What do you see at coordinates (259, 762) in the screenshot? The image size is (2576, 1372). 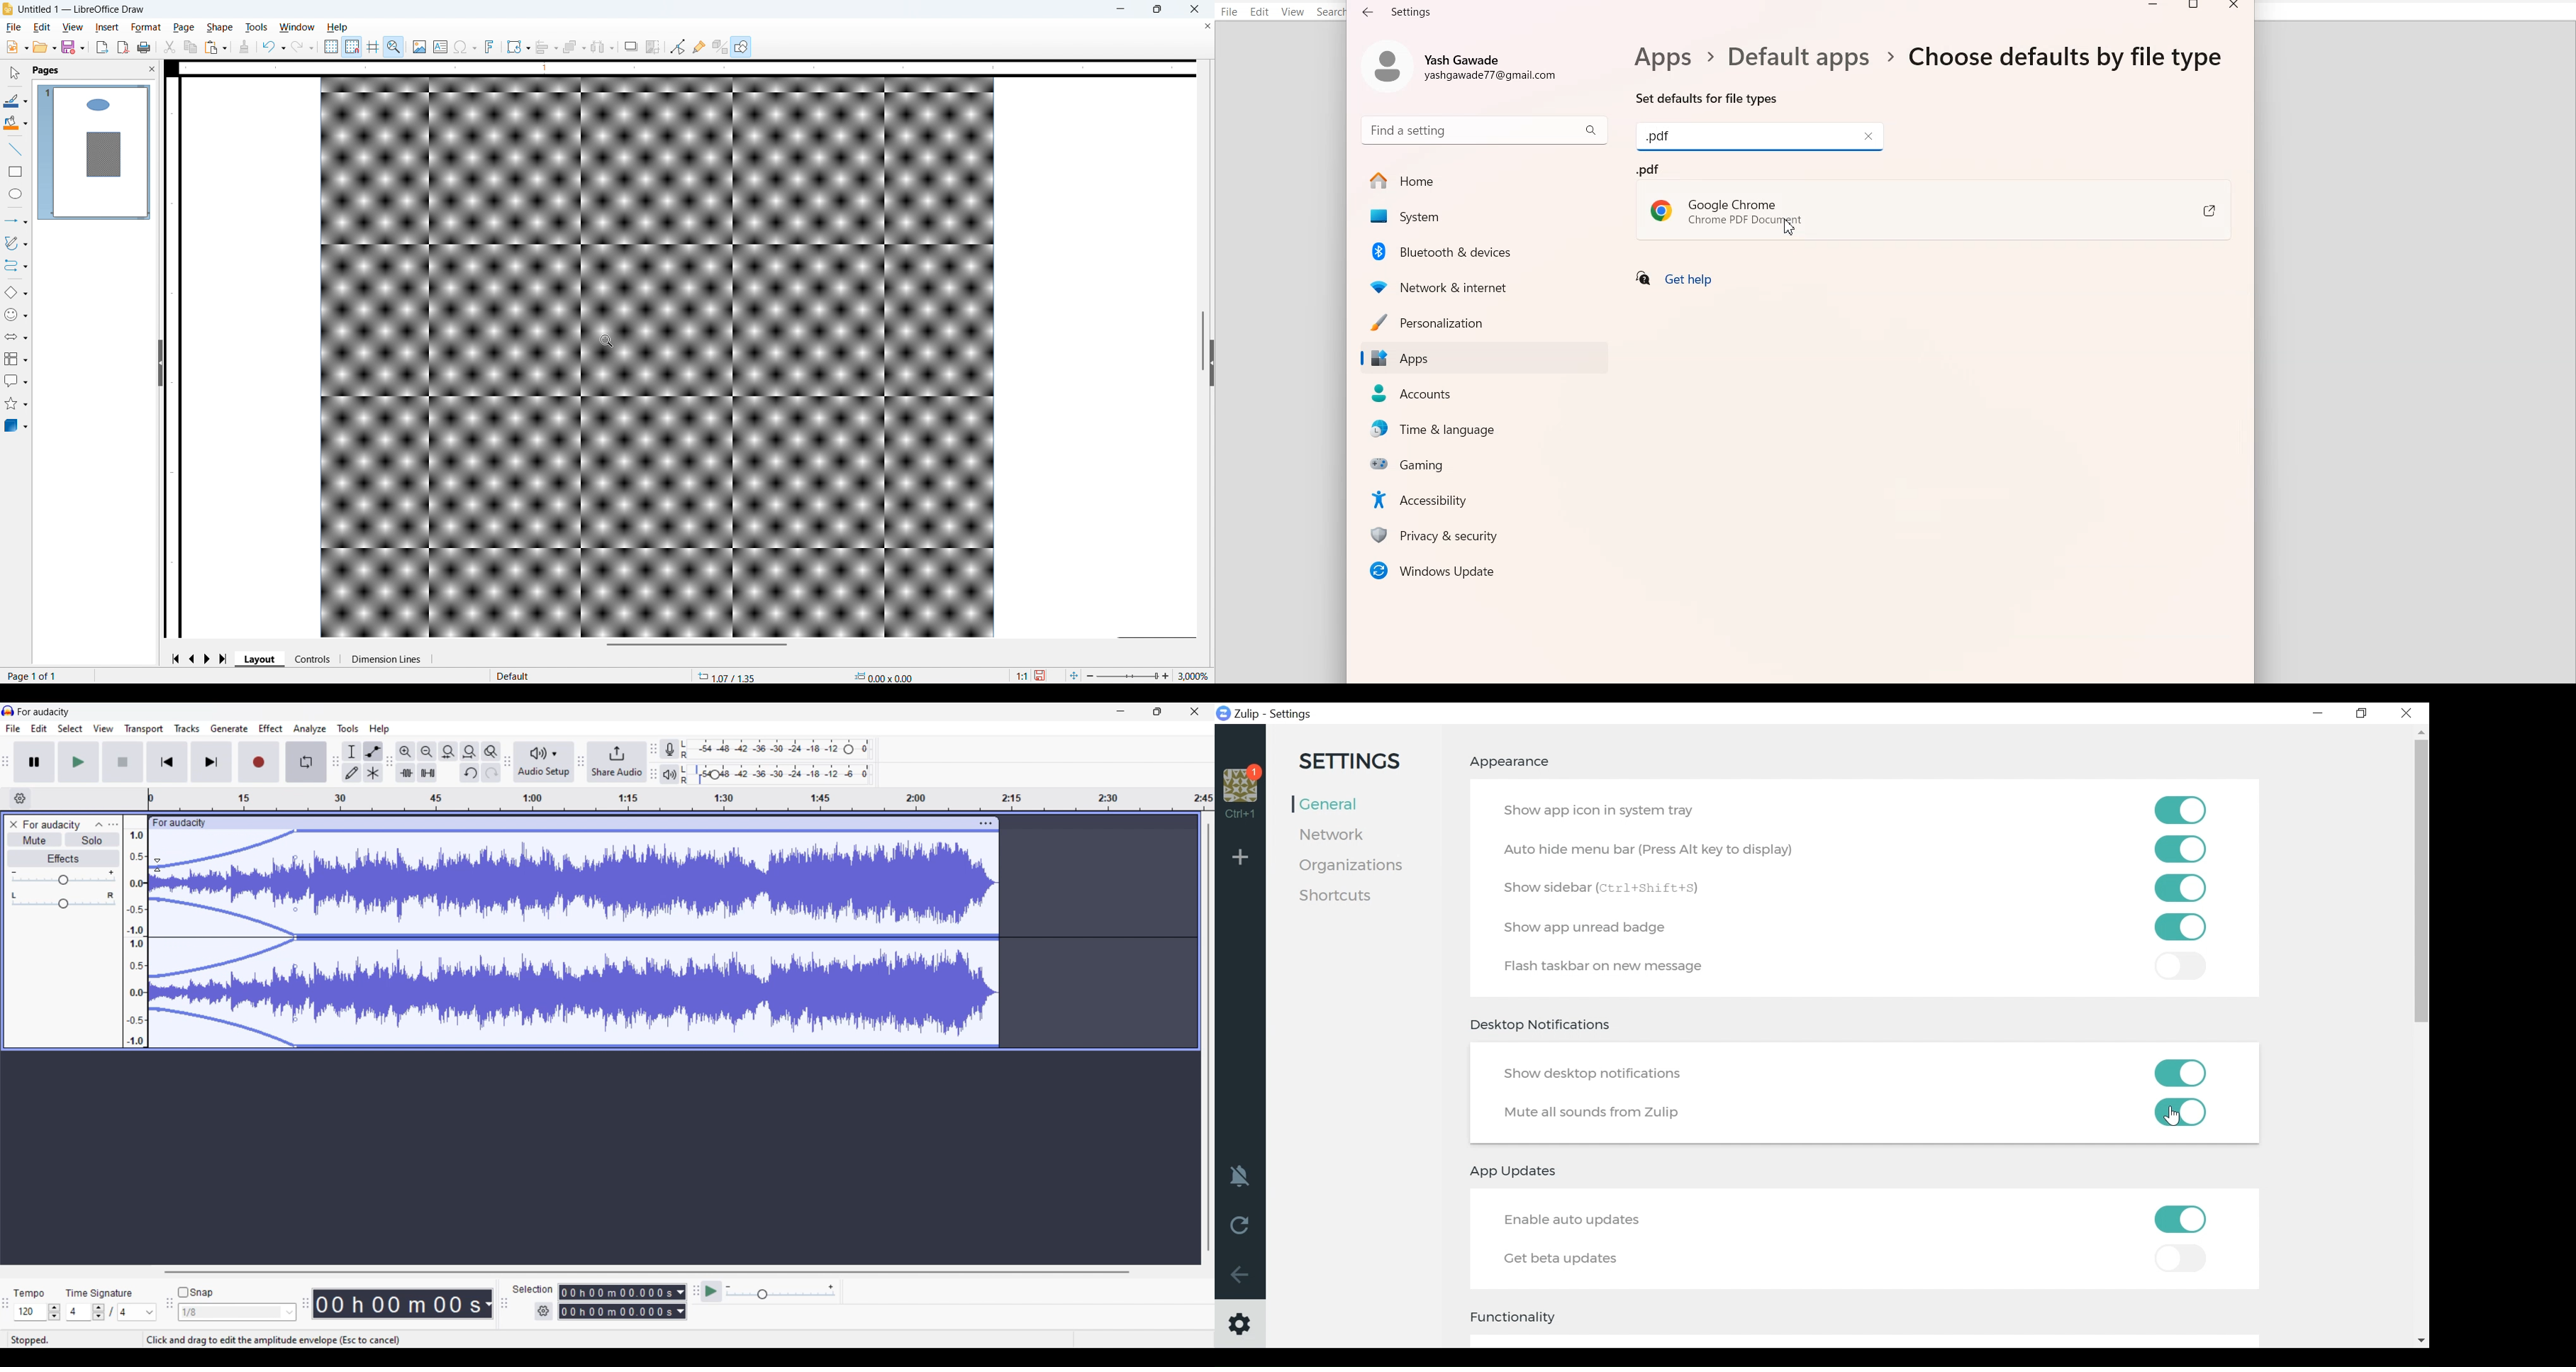 I see `Record/Record new track` at bounding box center [259, 762].